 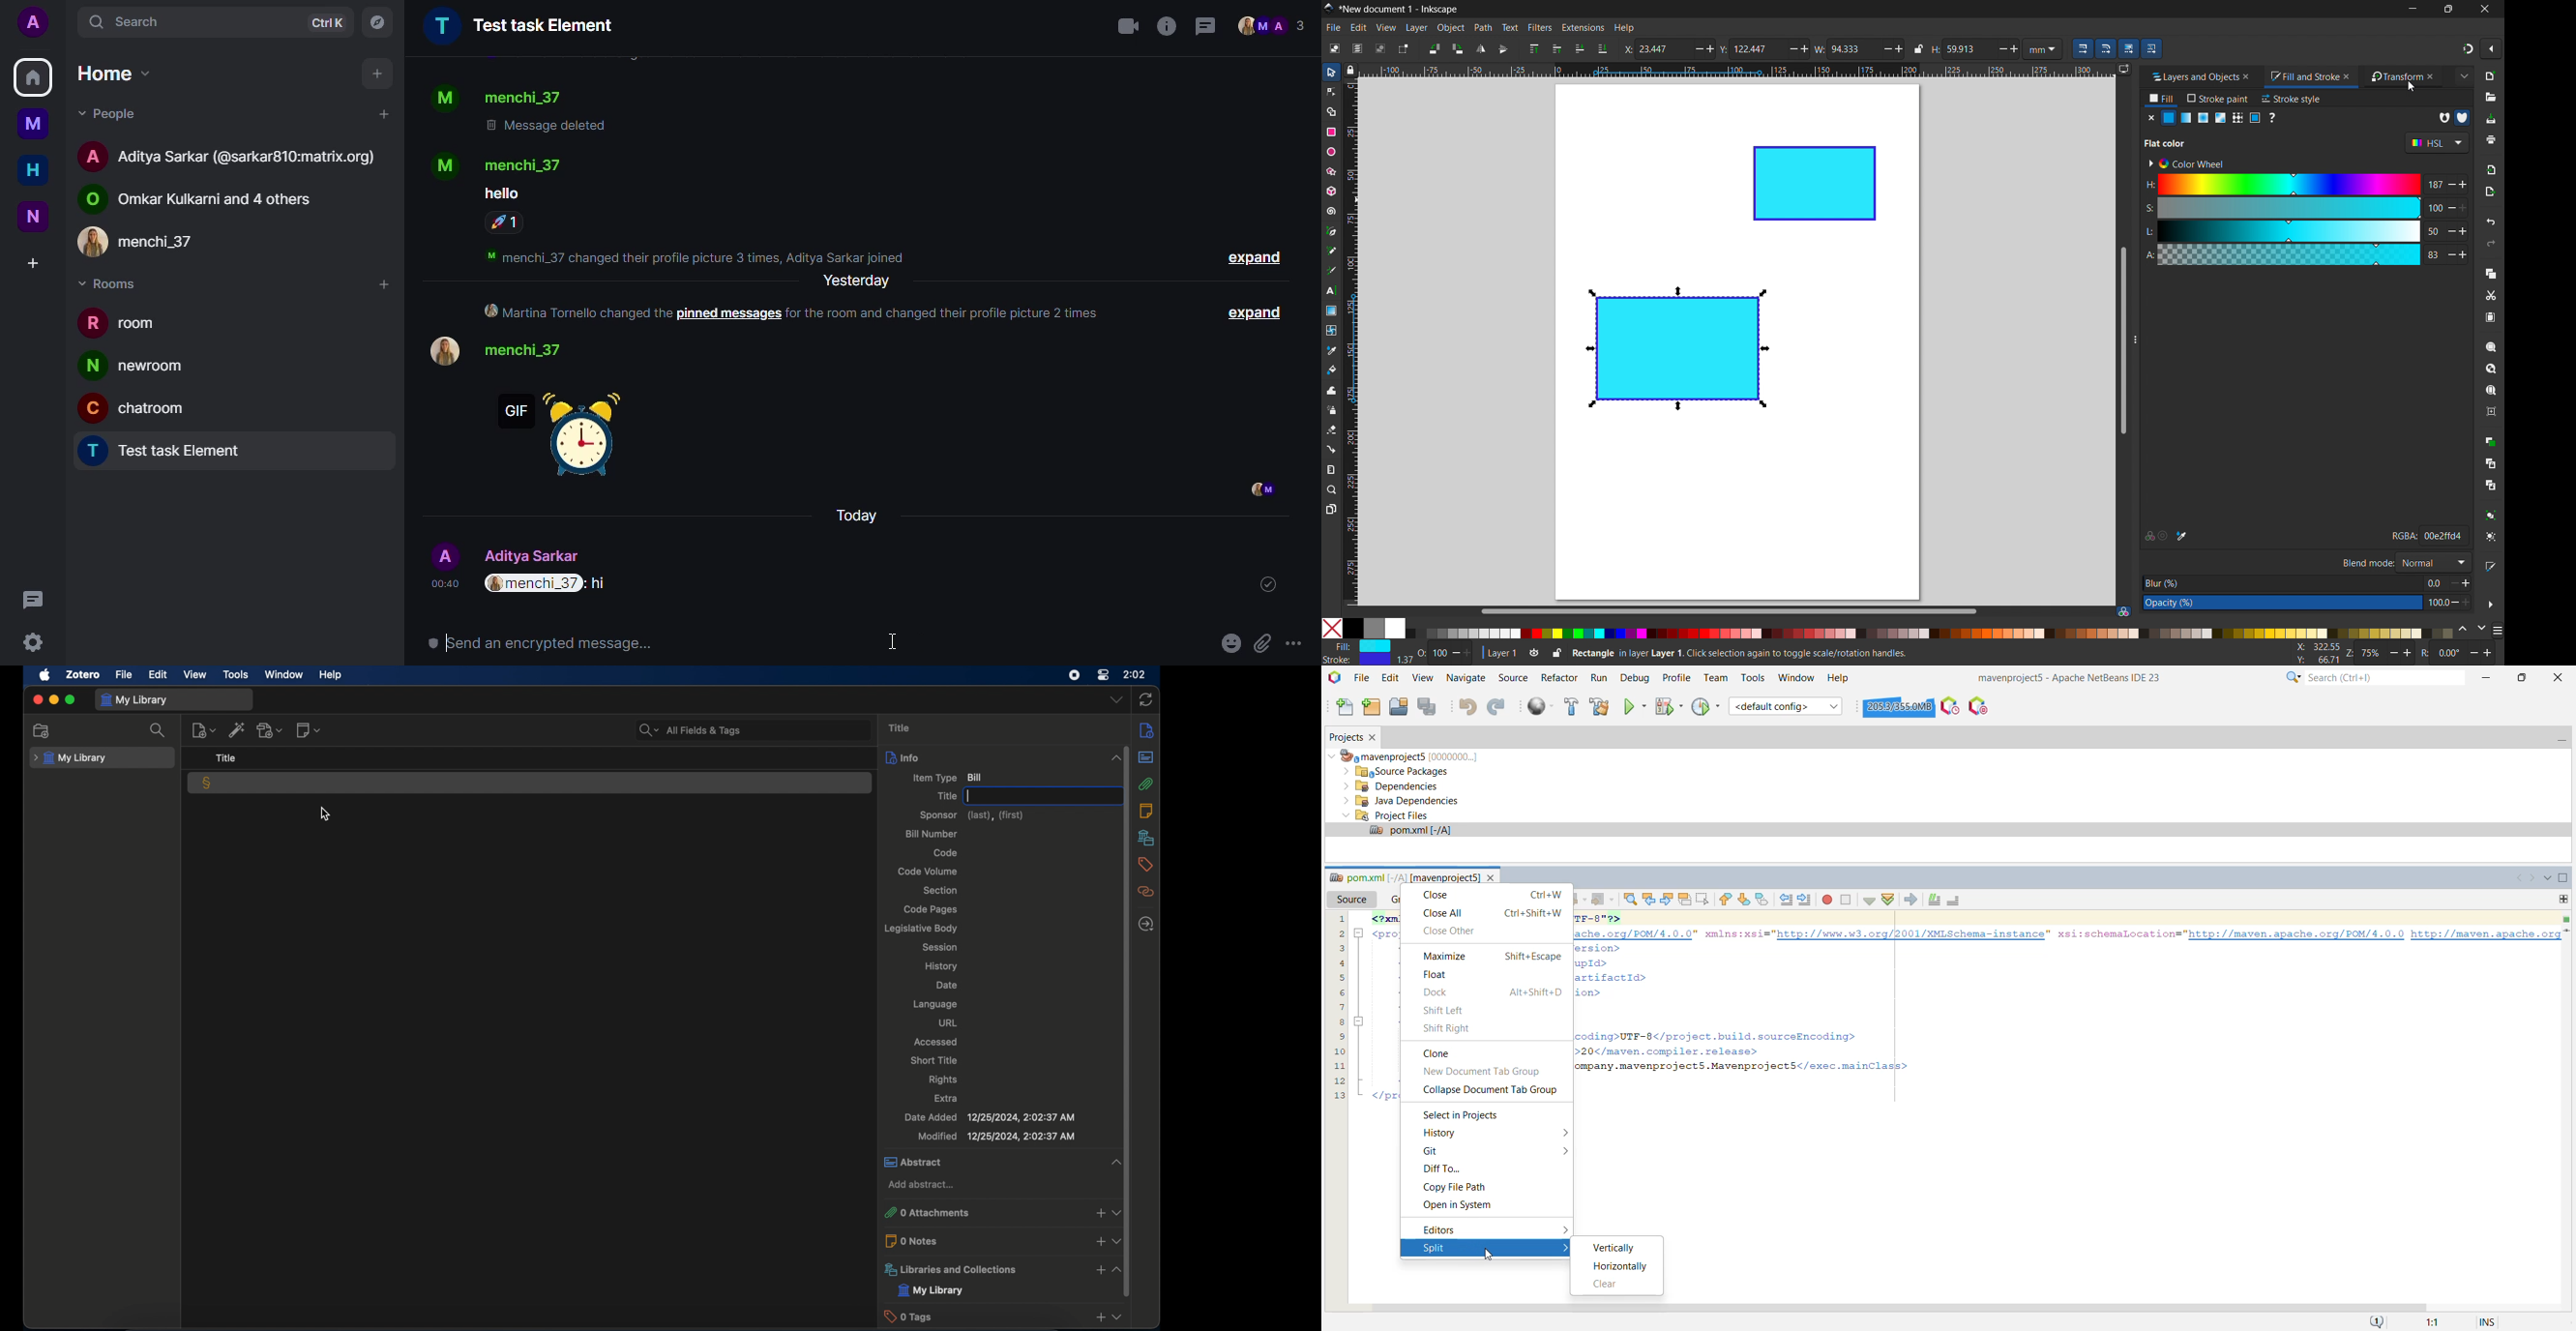 I want to click on new, so click(x=2492, y=76).